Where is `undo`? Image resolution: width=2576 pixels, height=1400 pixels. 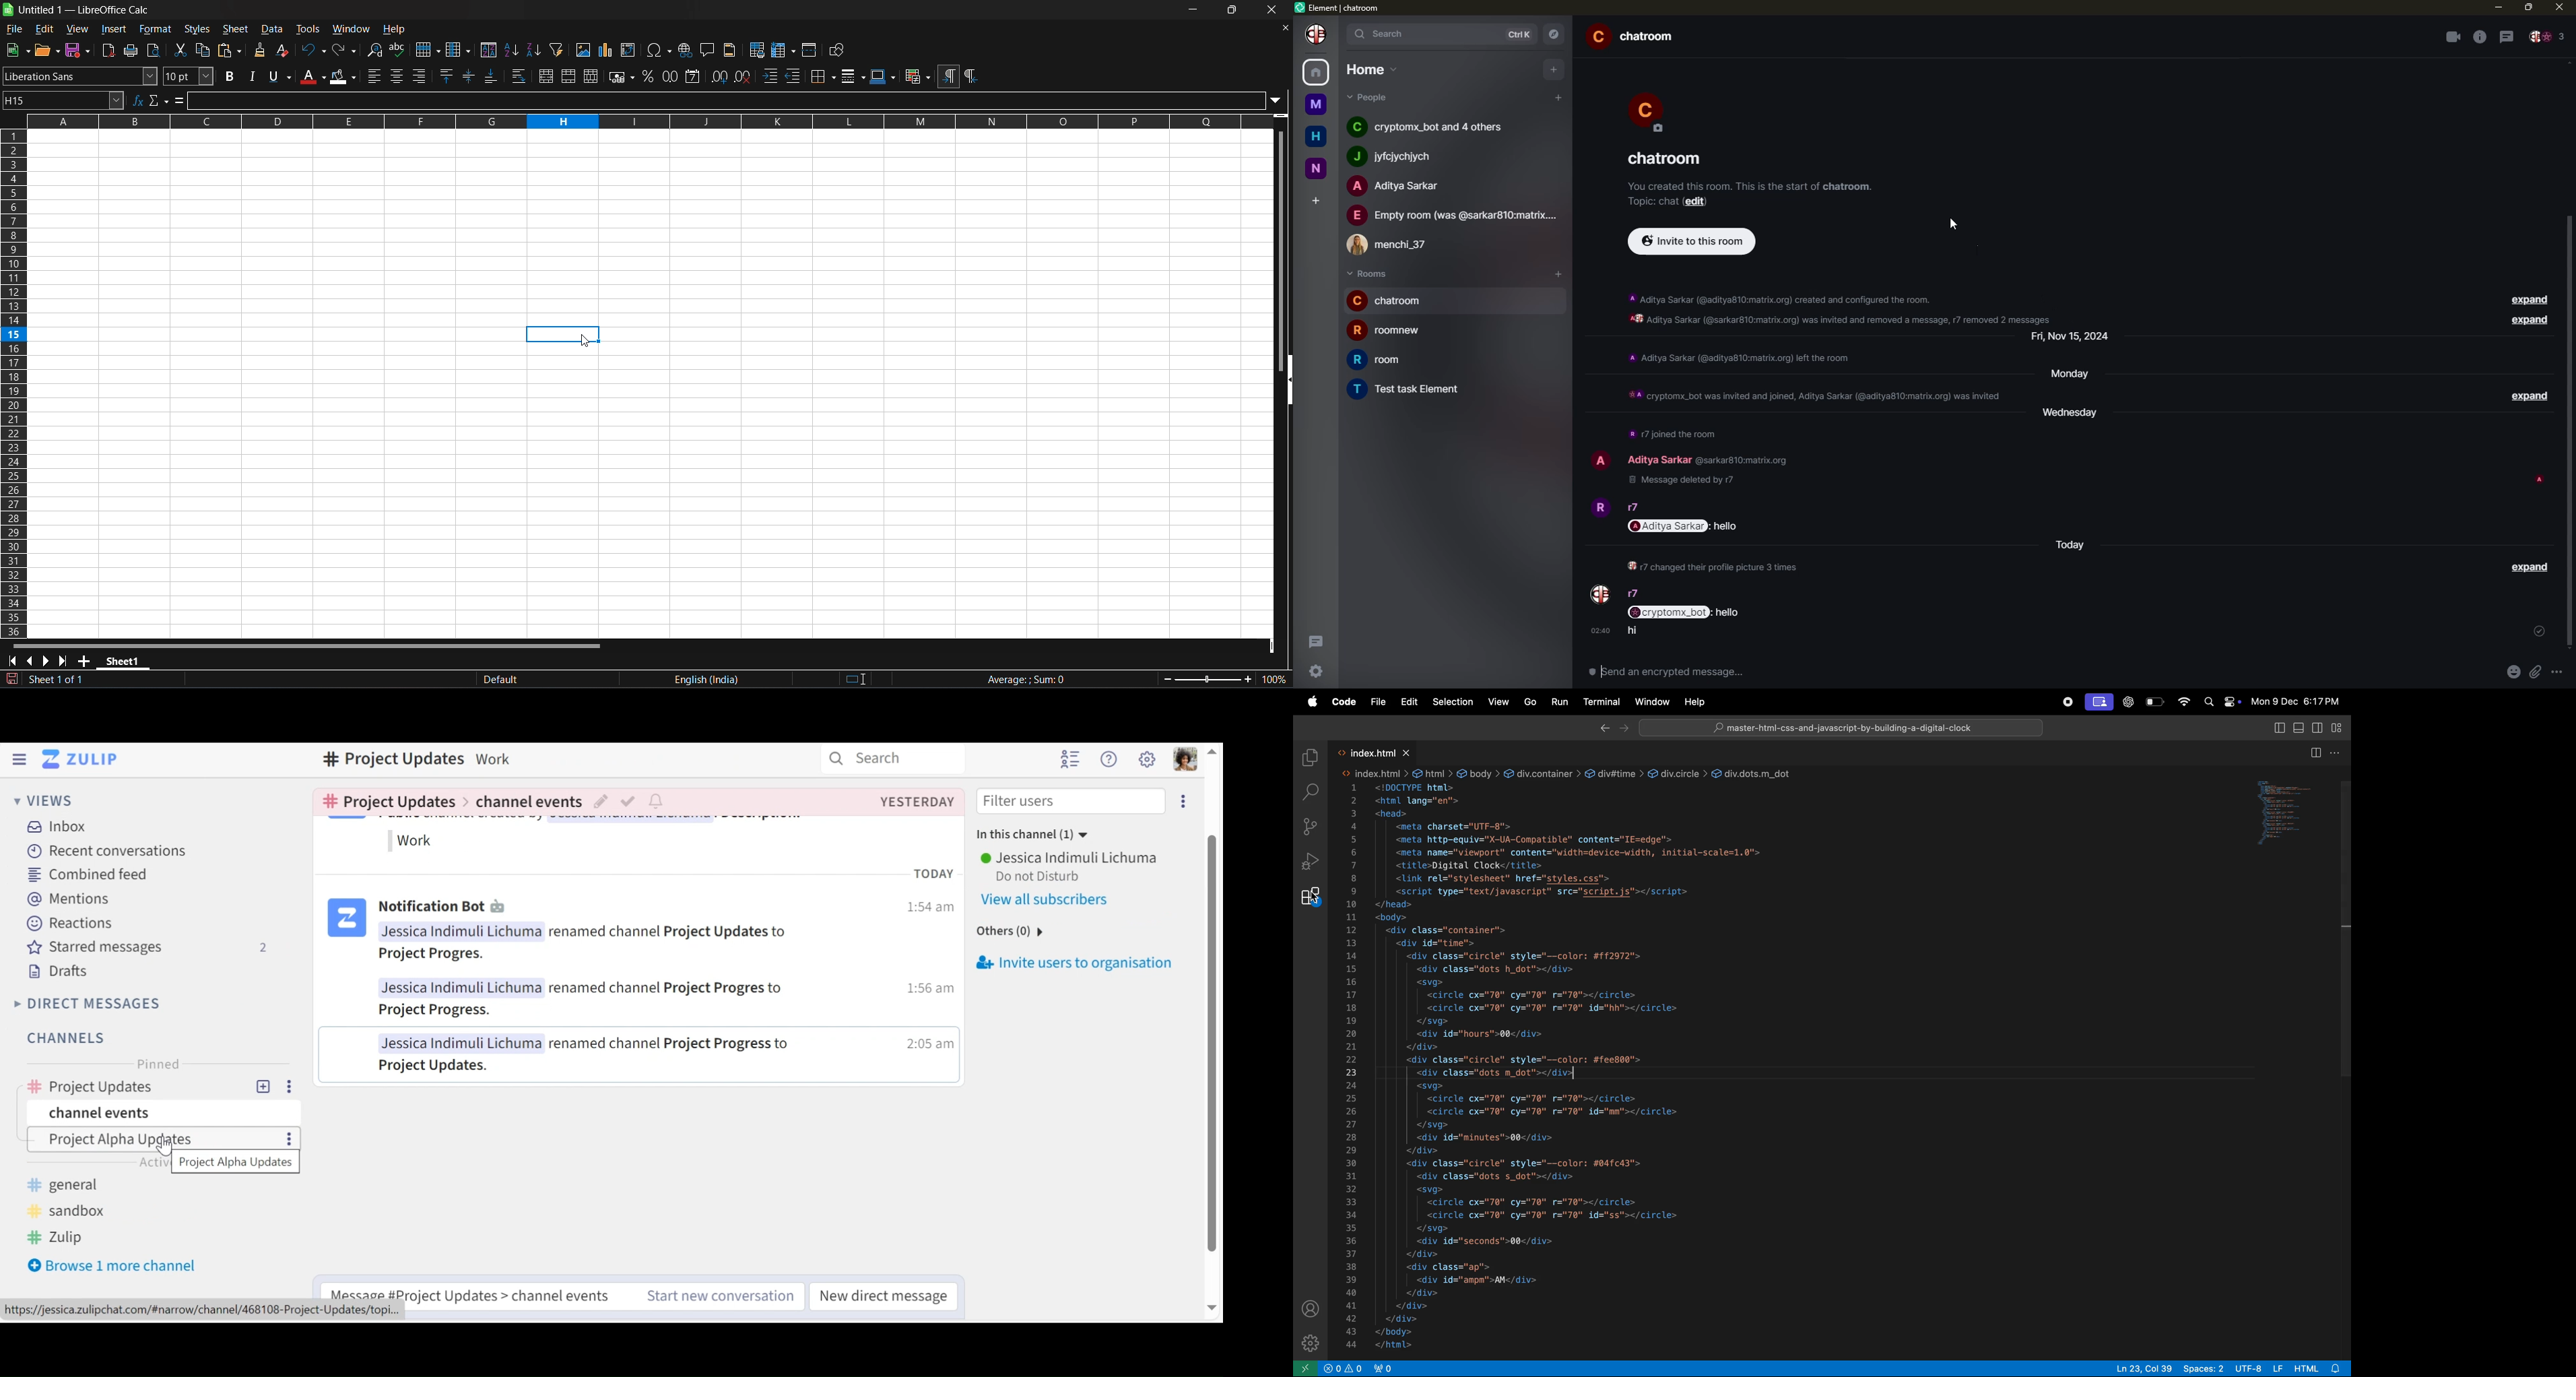
undo is located at coordinates (315, 51).